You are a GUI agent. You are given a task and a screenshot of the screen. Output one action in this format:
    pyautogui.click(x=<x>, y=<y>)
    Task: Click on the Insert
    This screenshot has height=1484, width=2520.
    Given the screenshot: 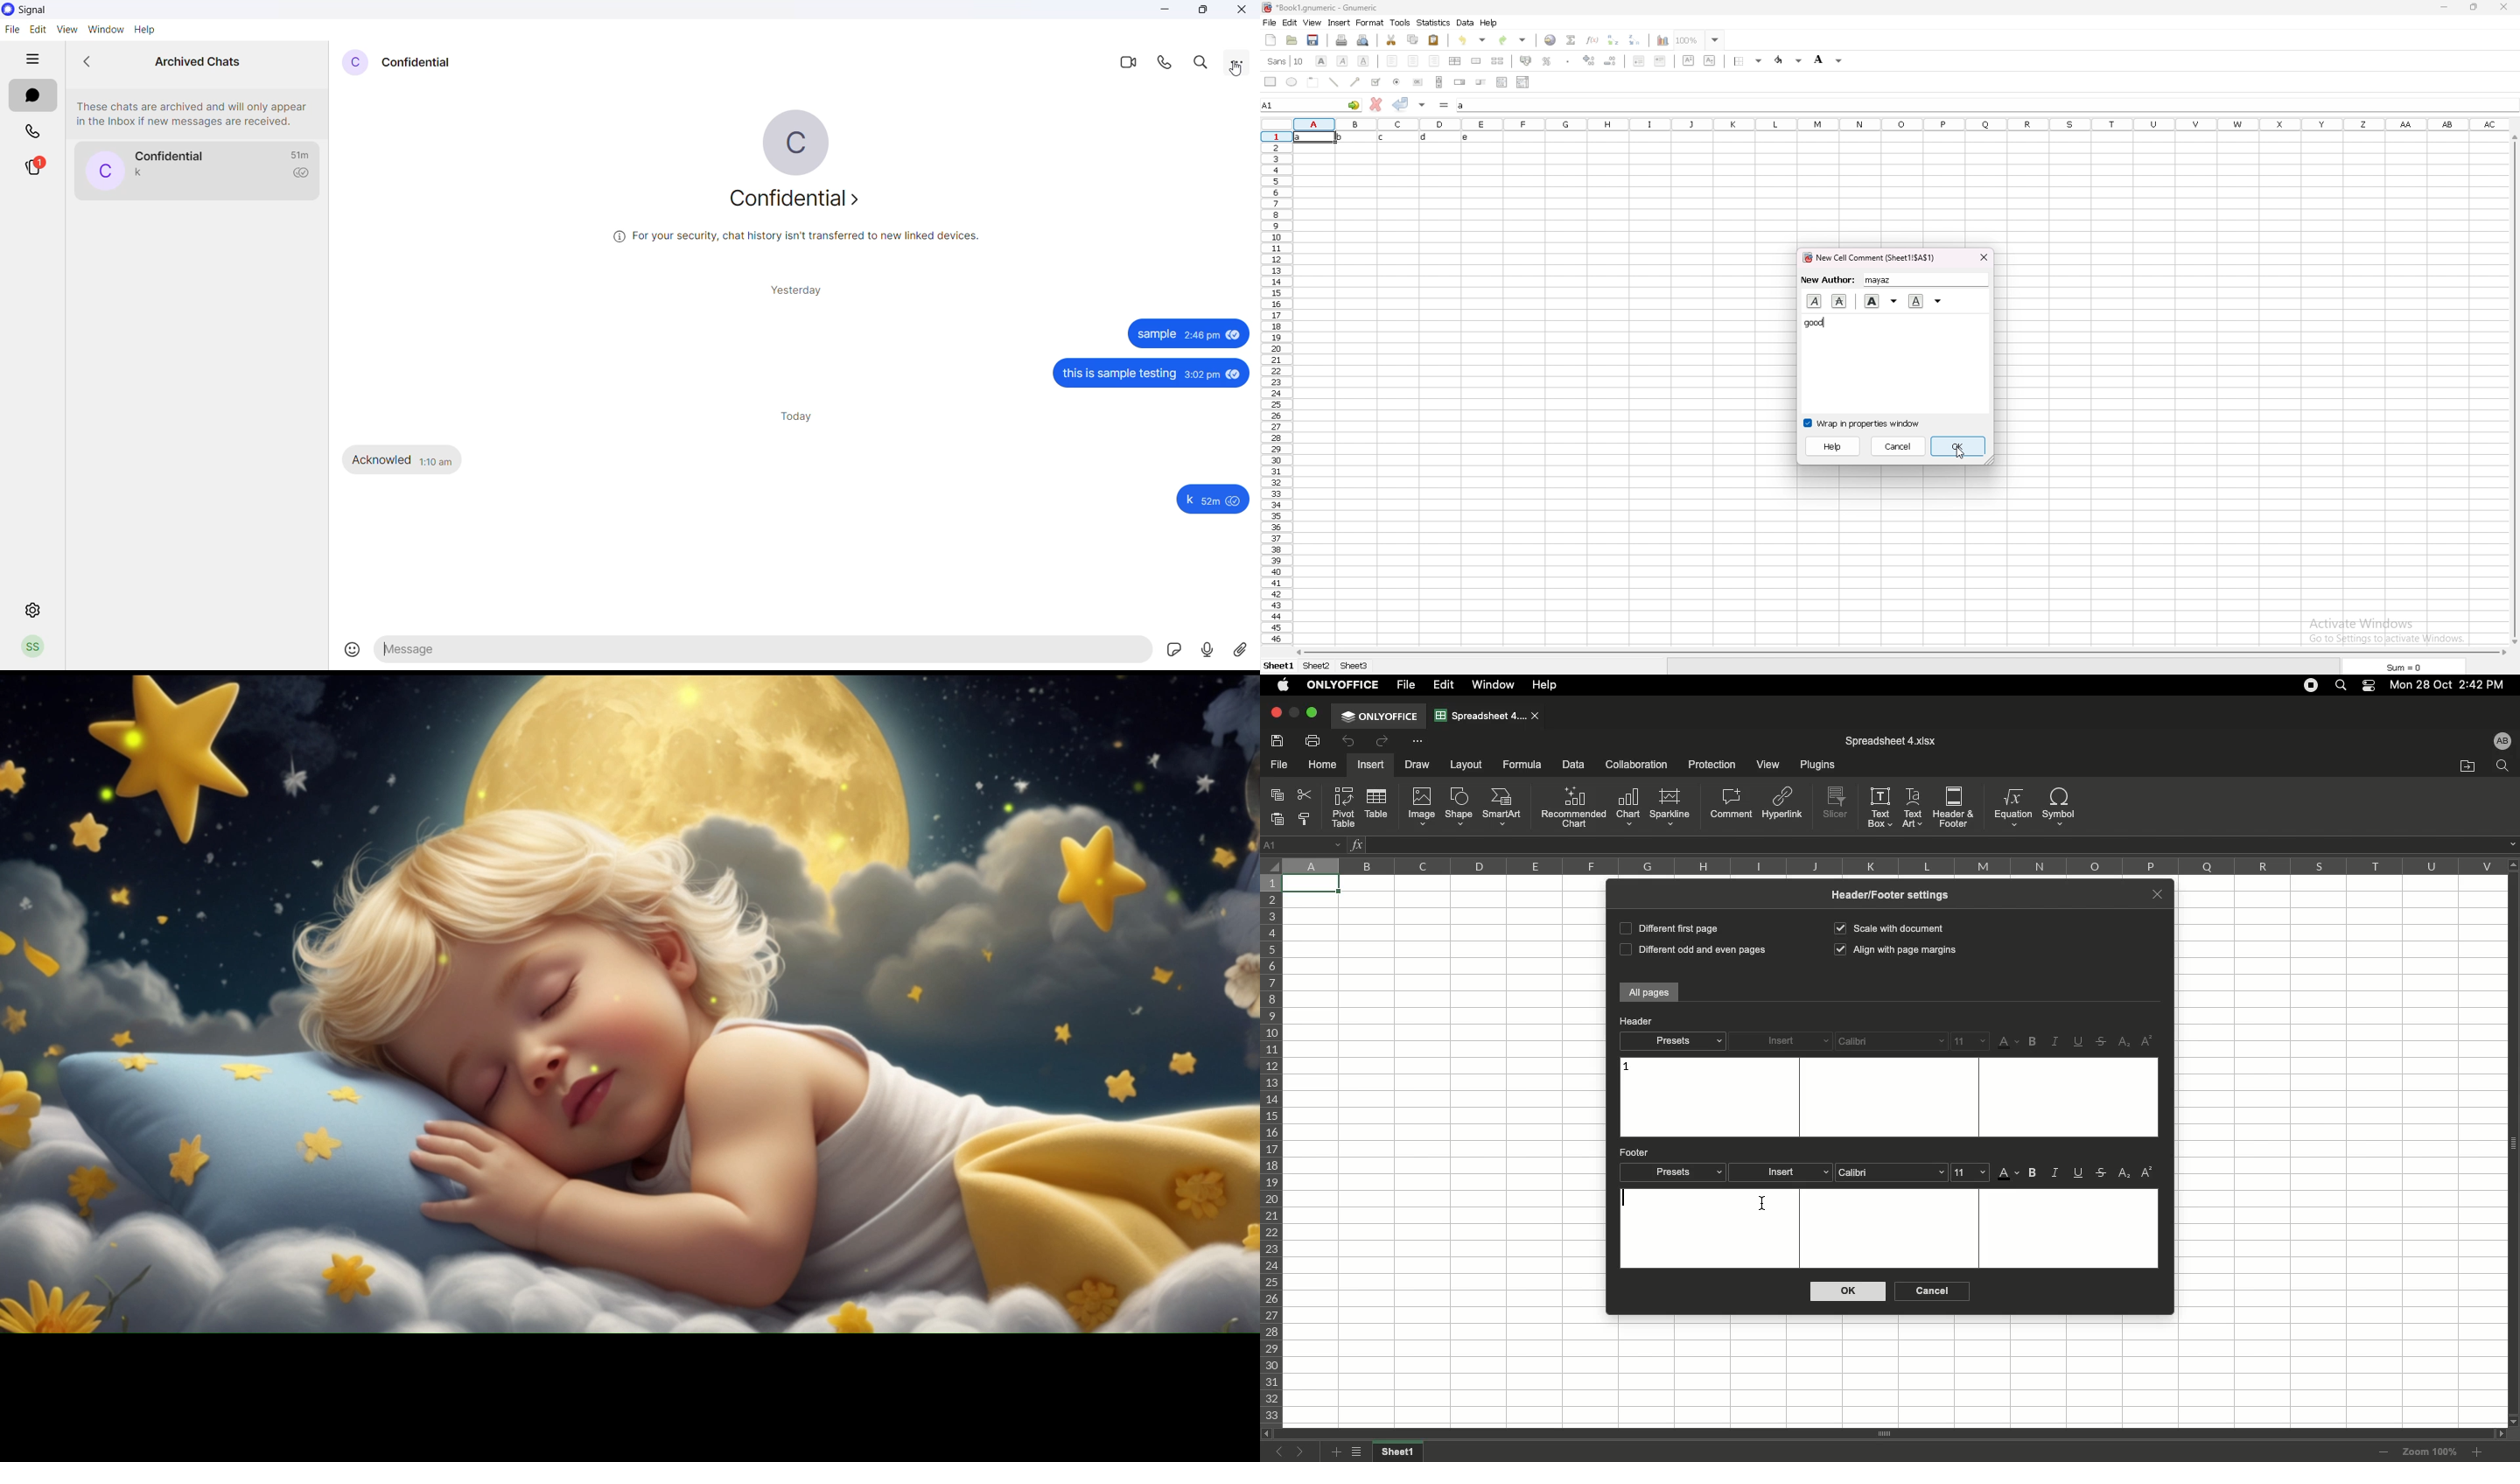 What is the action you would take?
    pyautogui.click(x=1784, y=1172)
    